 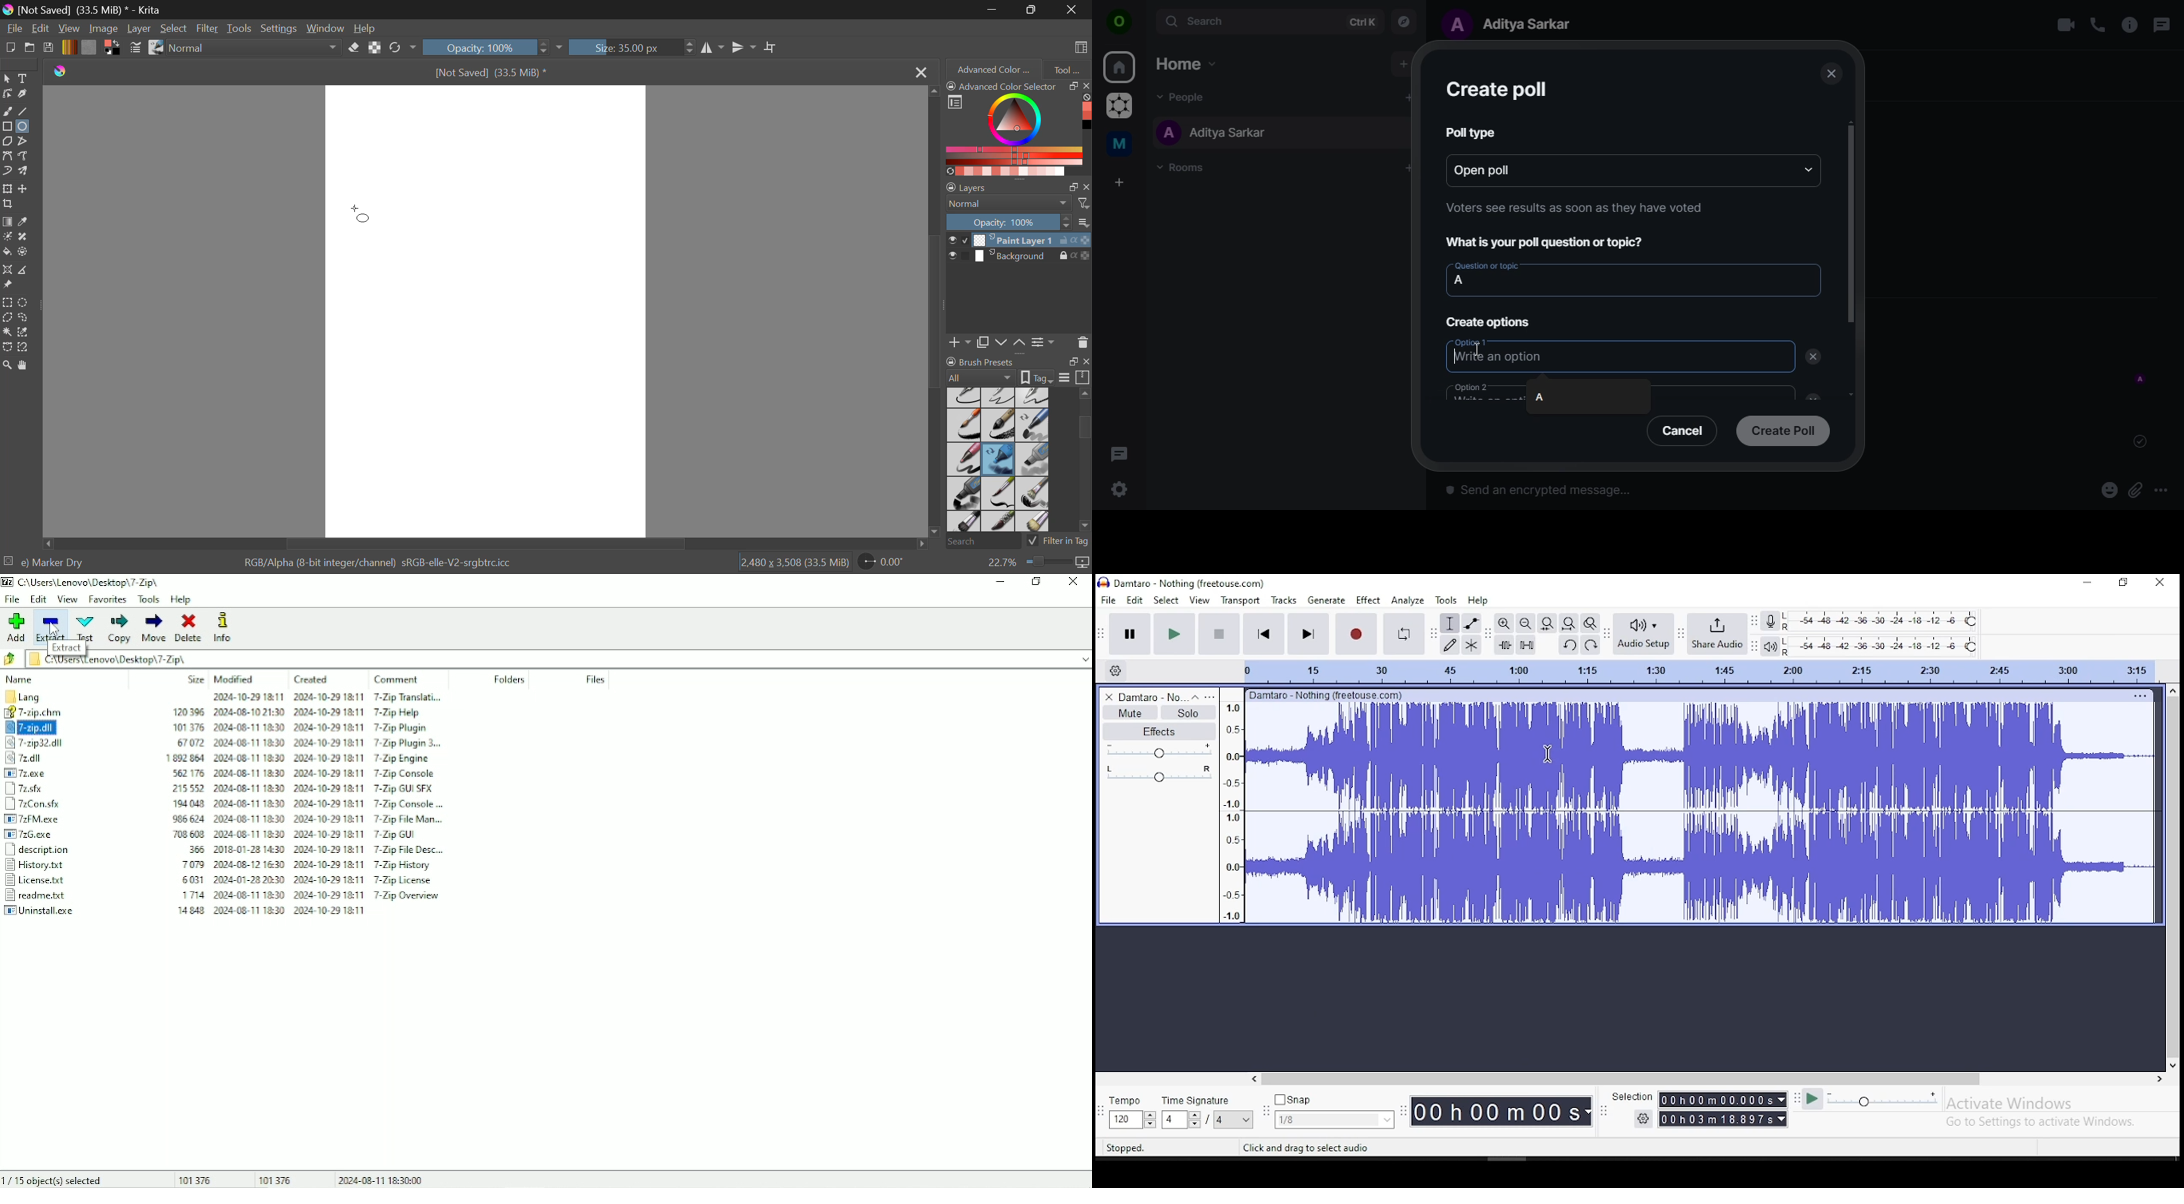 I want to click on 2024-70-29 1211 2004-10-29 1&1 T-Zip Translati..., so click(x=315, y=698).